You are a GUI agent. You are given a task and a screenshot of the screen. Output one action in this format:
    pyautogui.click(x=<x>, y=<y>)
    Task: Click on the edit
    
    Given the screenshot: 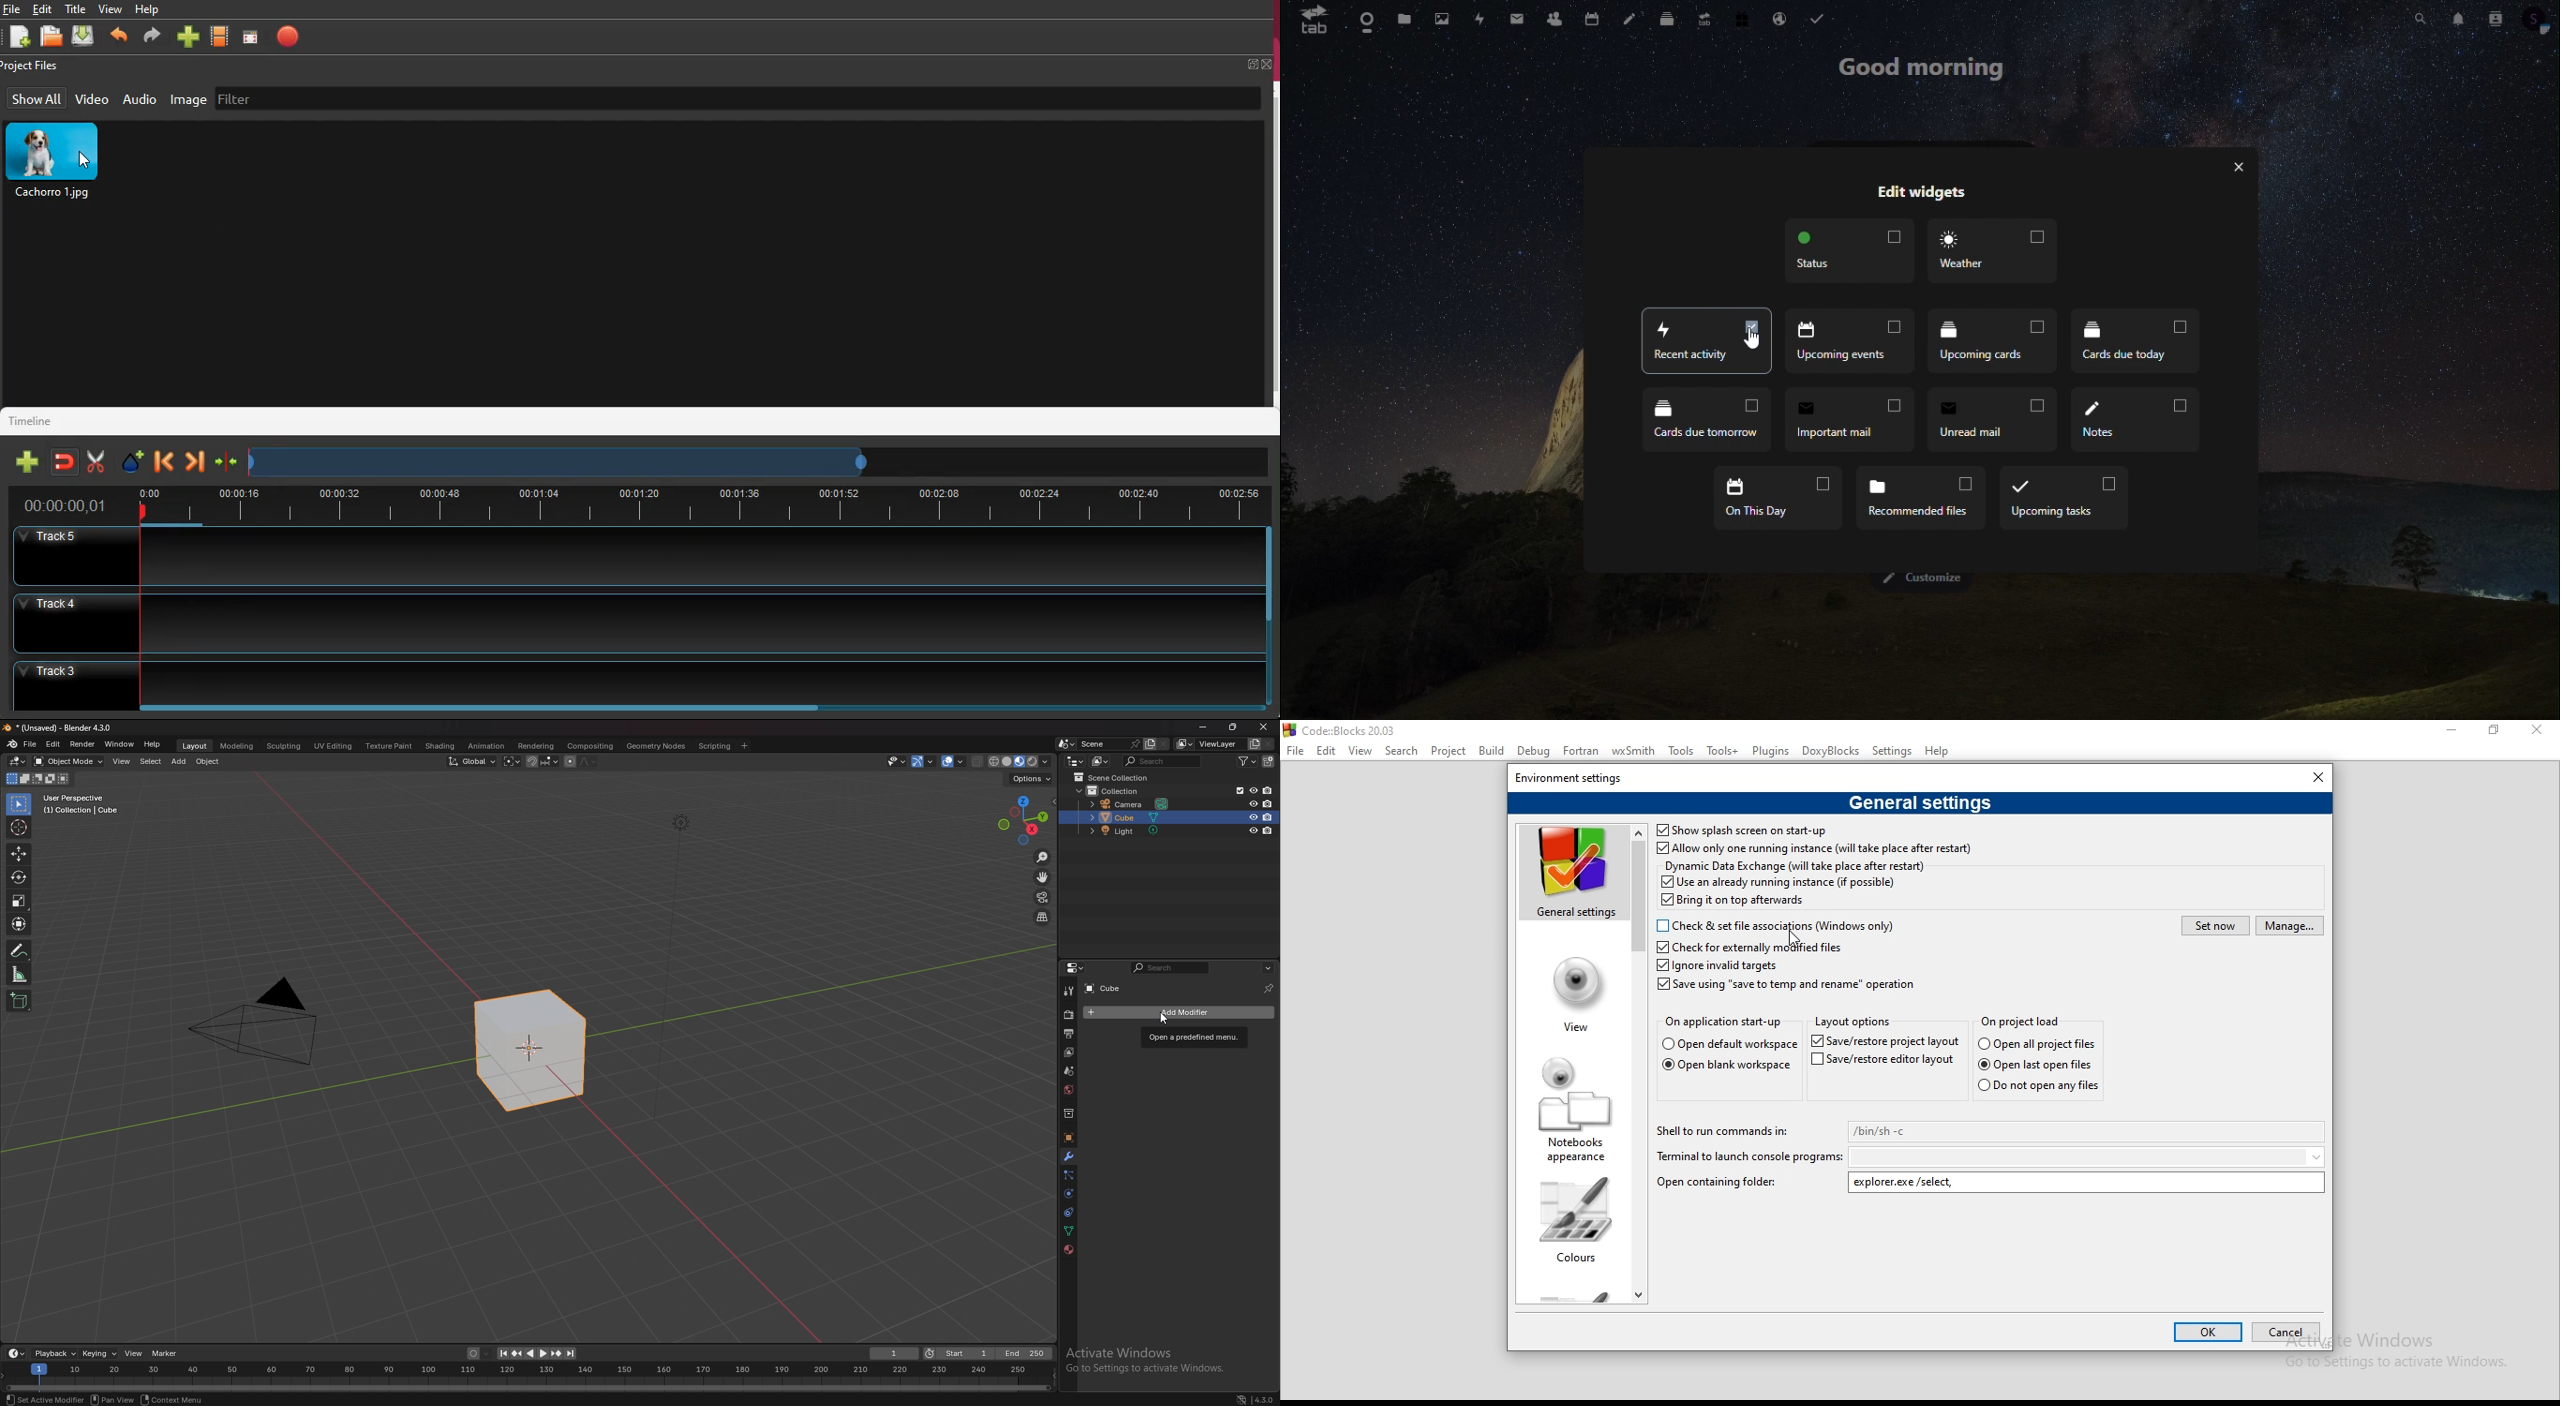 What is the action you would take?
    pyautogui.click(x=53, y=744)
    